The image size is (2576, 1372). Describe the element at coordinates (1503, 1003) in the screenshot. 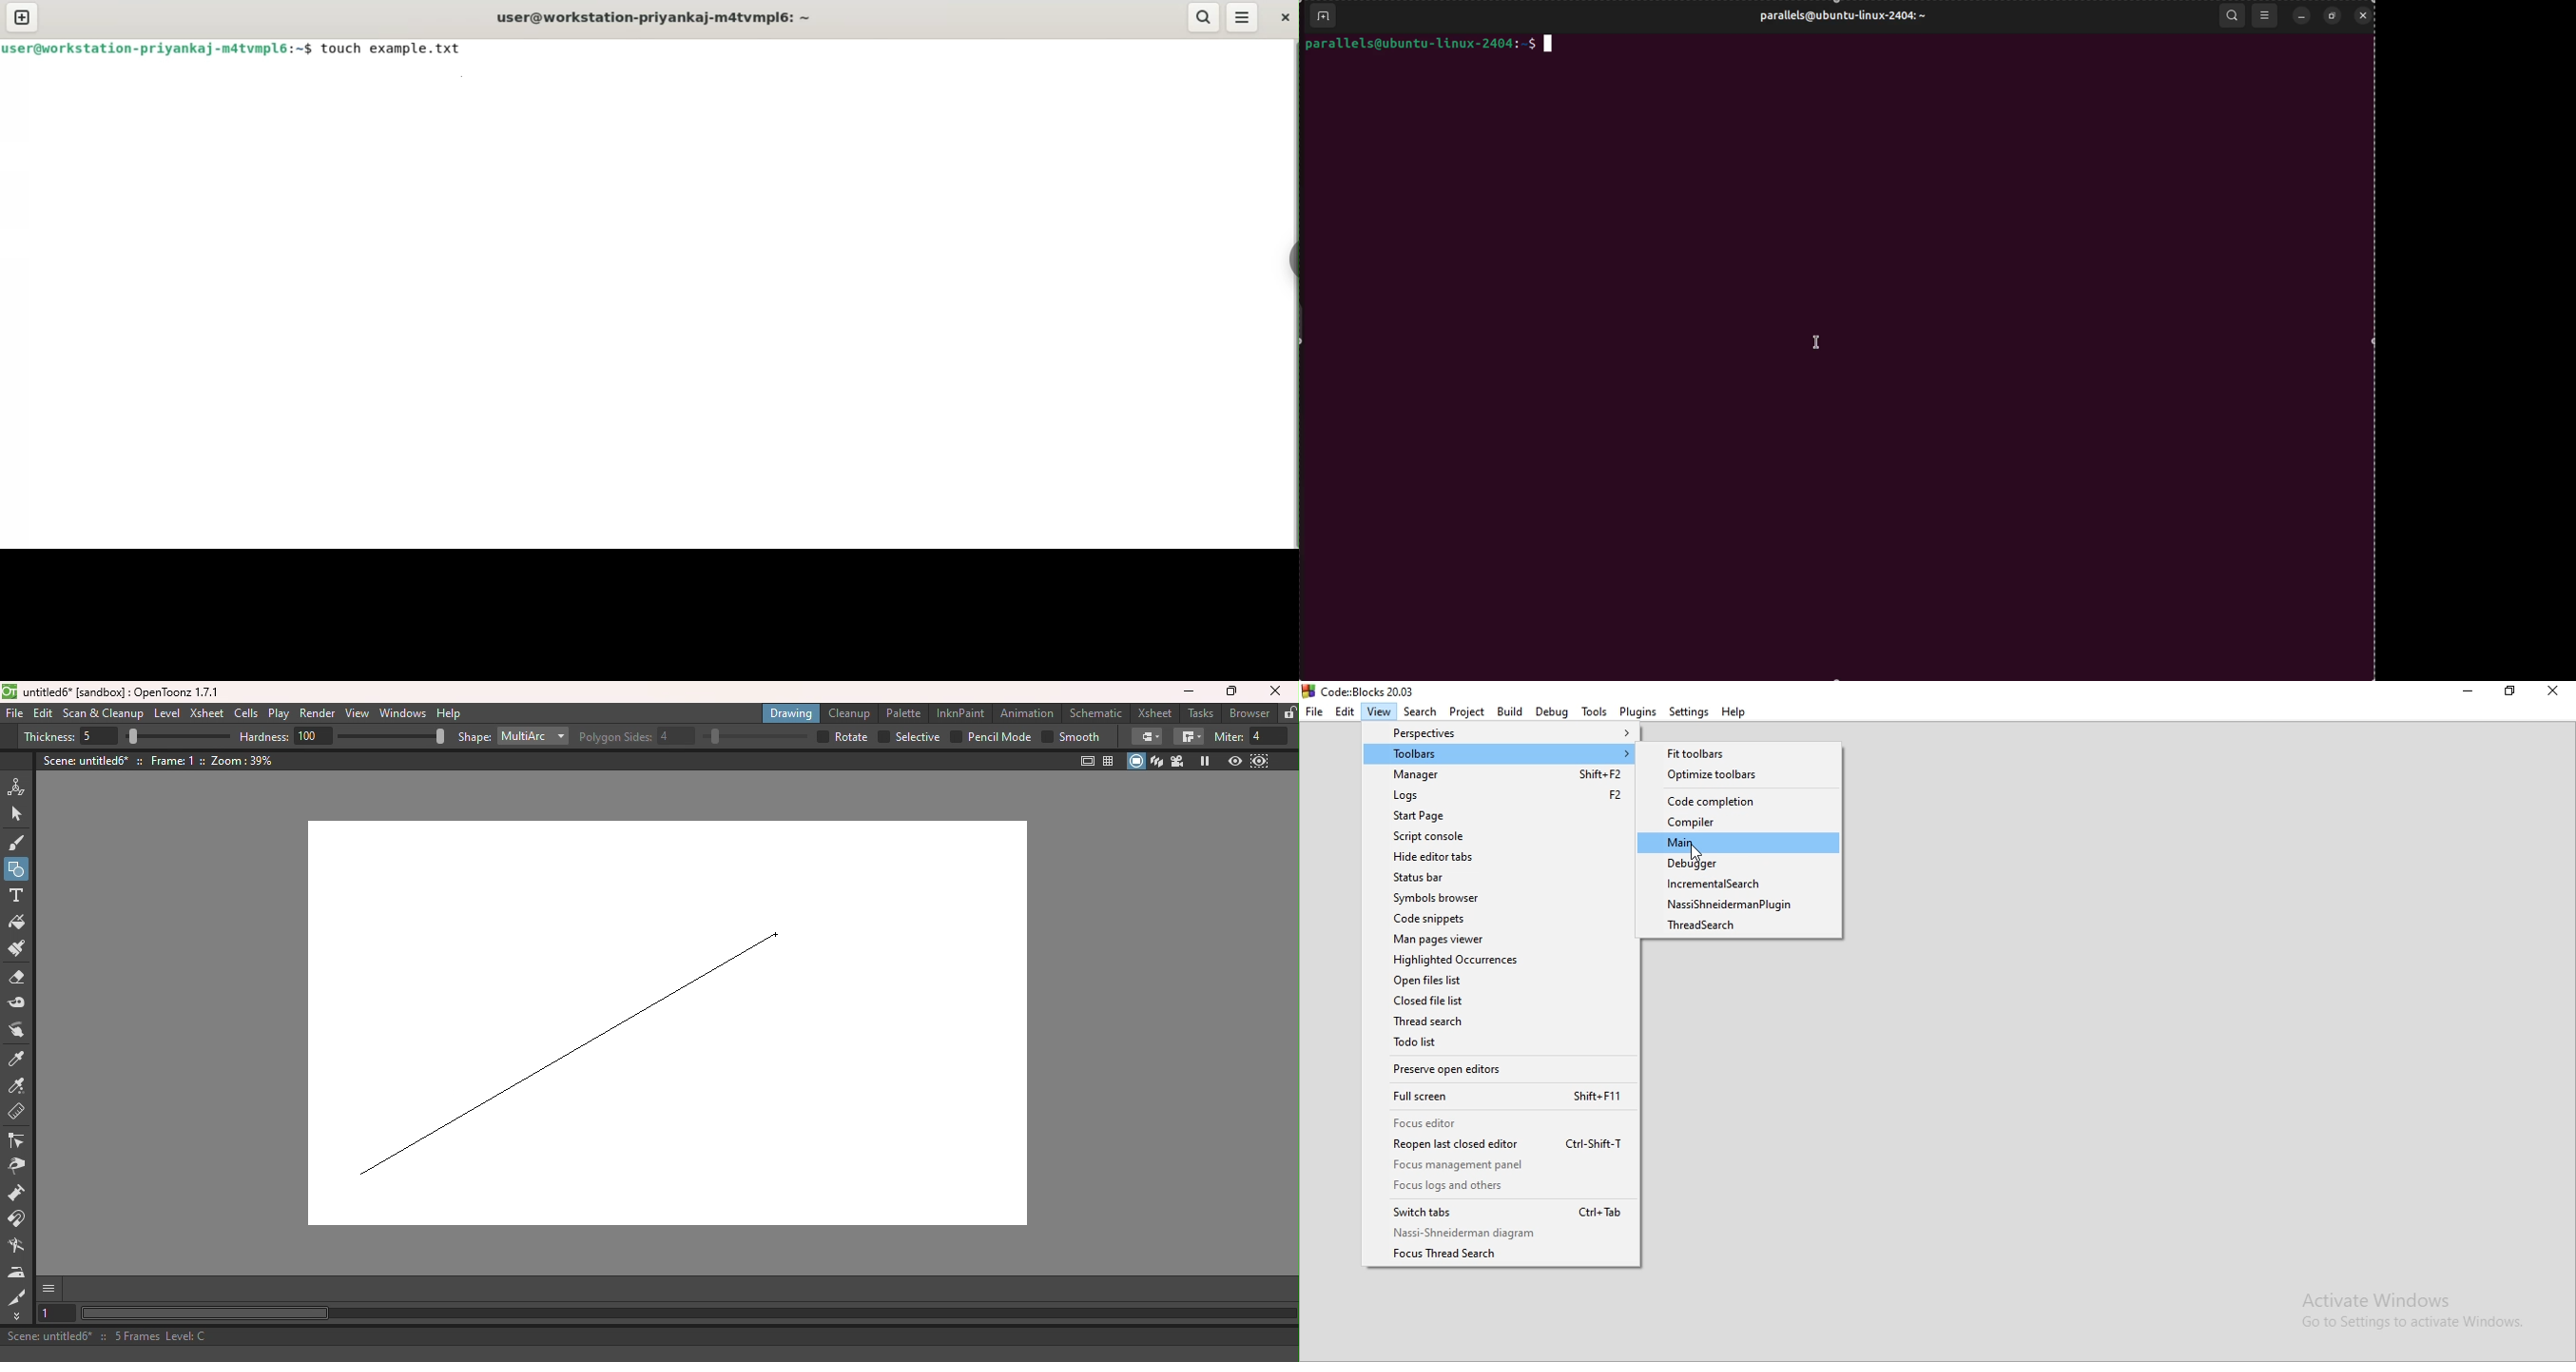

I see `Closed file list` at that location.